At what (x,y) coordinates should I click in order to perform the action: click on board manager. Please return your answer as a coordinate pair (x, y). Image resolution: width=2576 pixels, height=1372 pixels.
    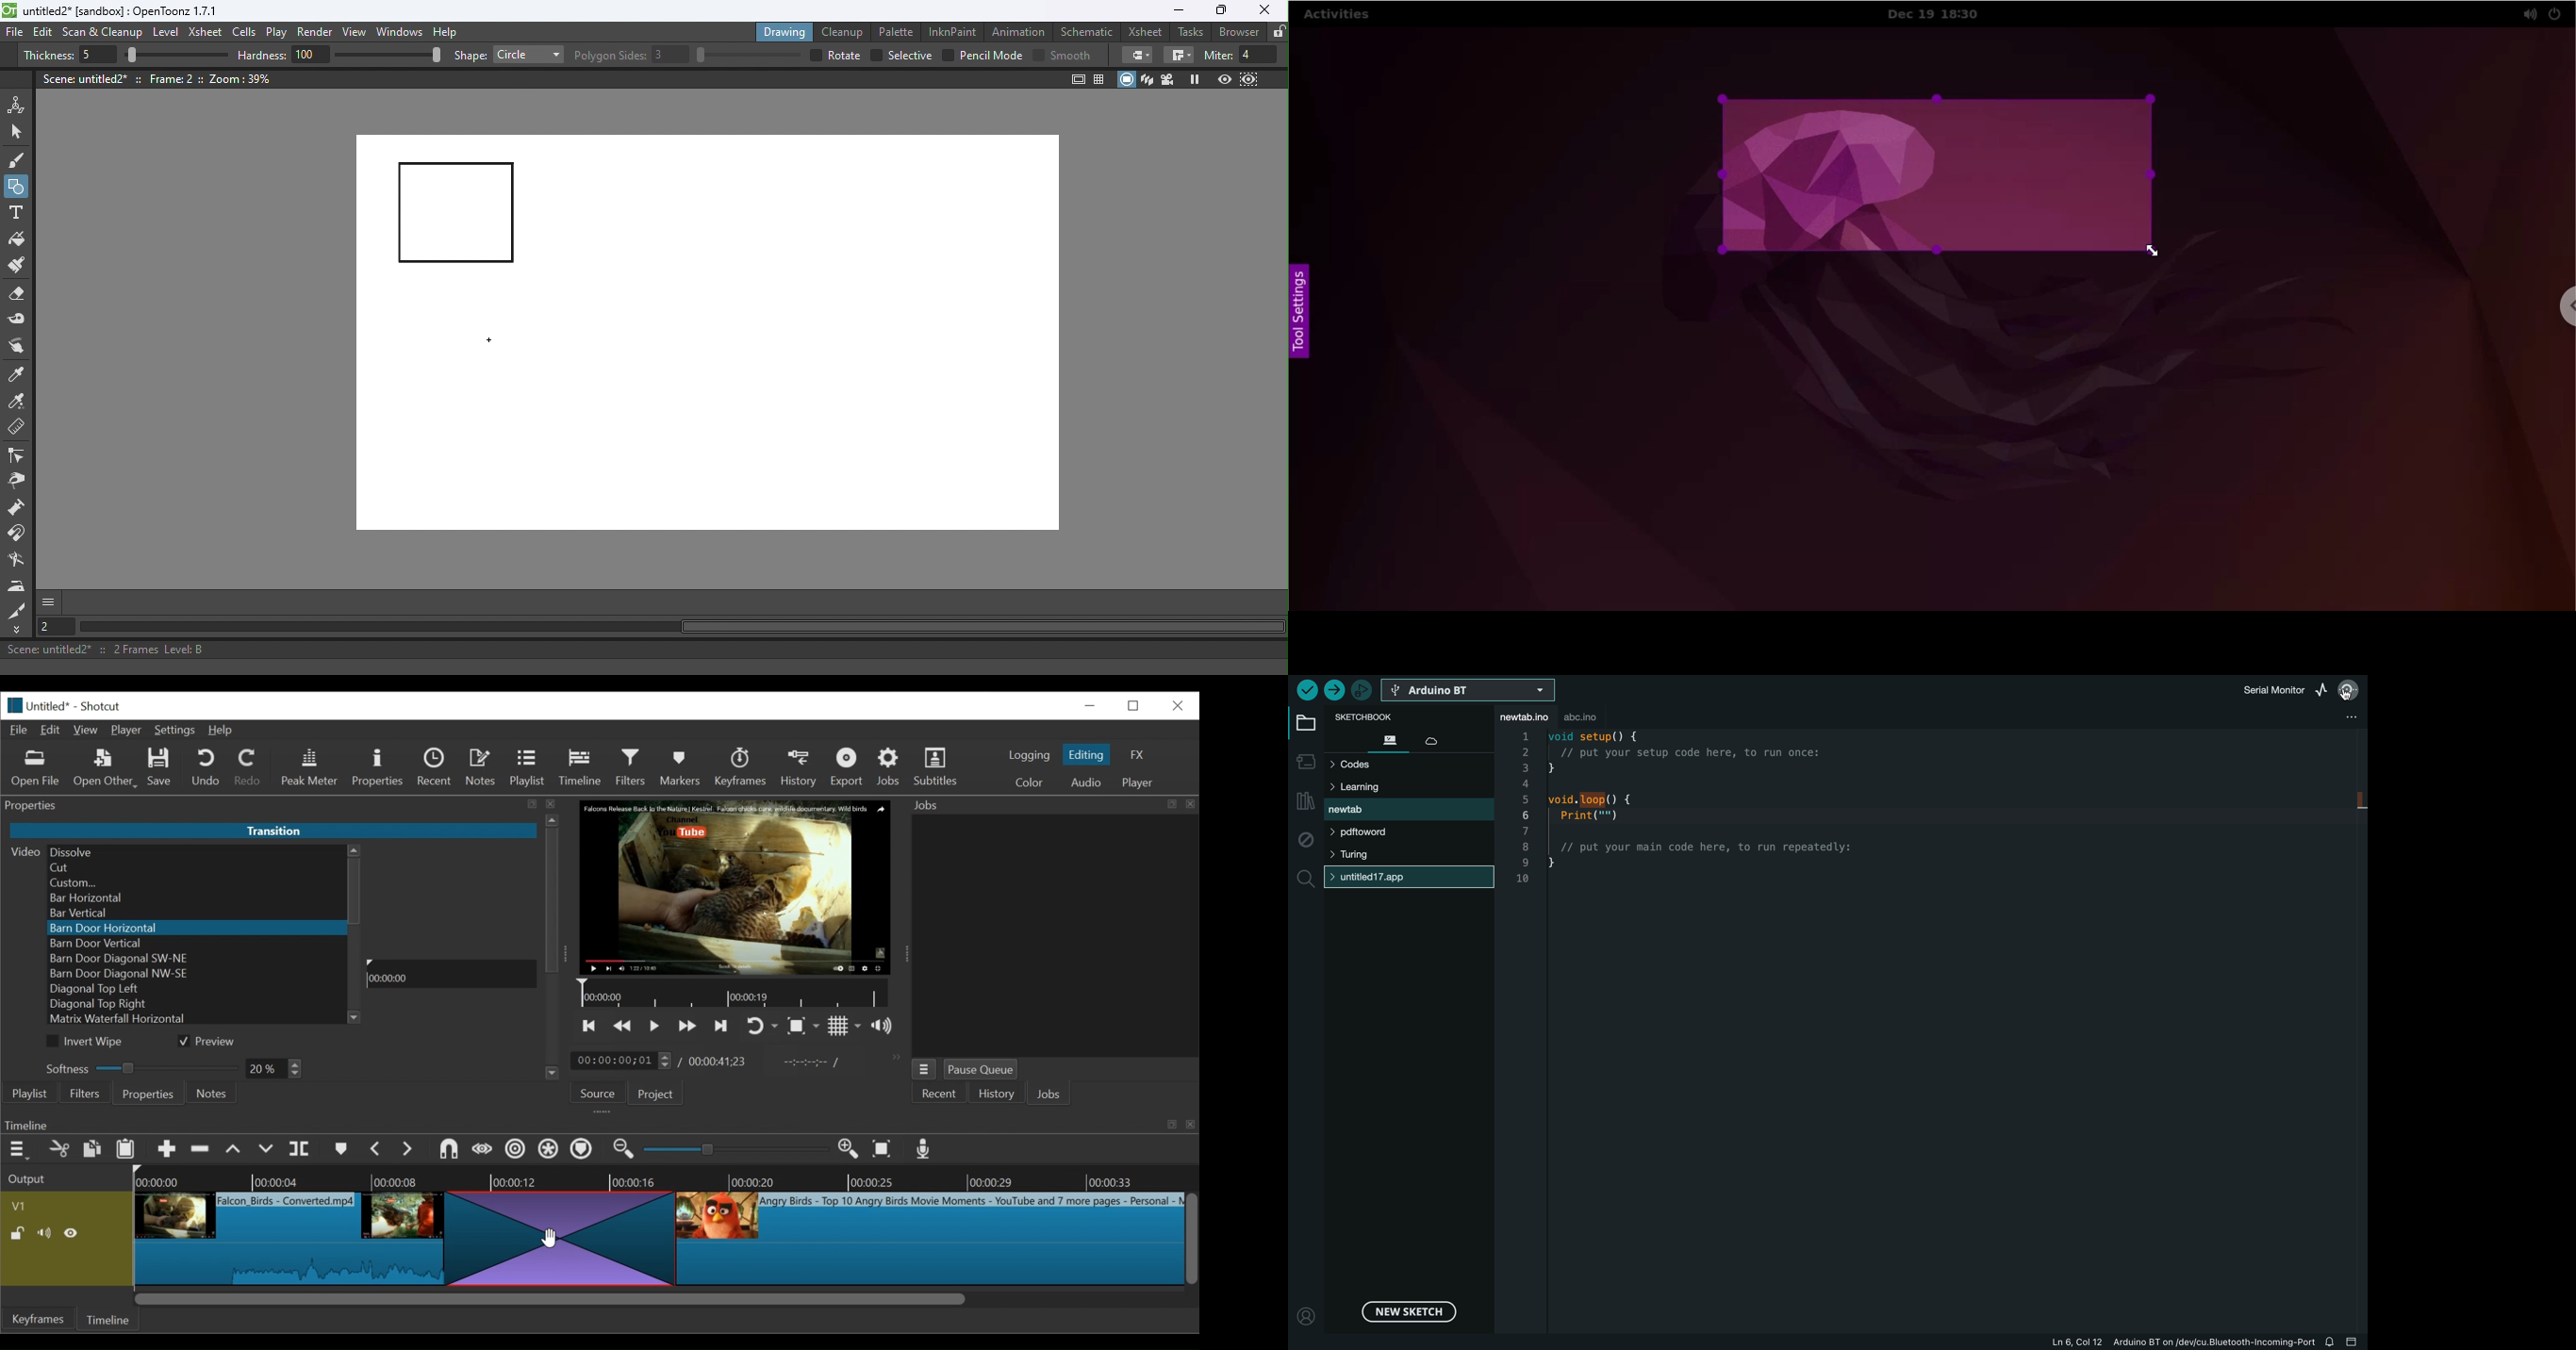
    Looking at the image, I should click on (1303, 764).